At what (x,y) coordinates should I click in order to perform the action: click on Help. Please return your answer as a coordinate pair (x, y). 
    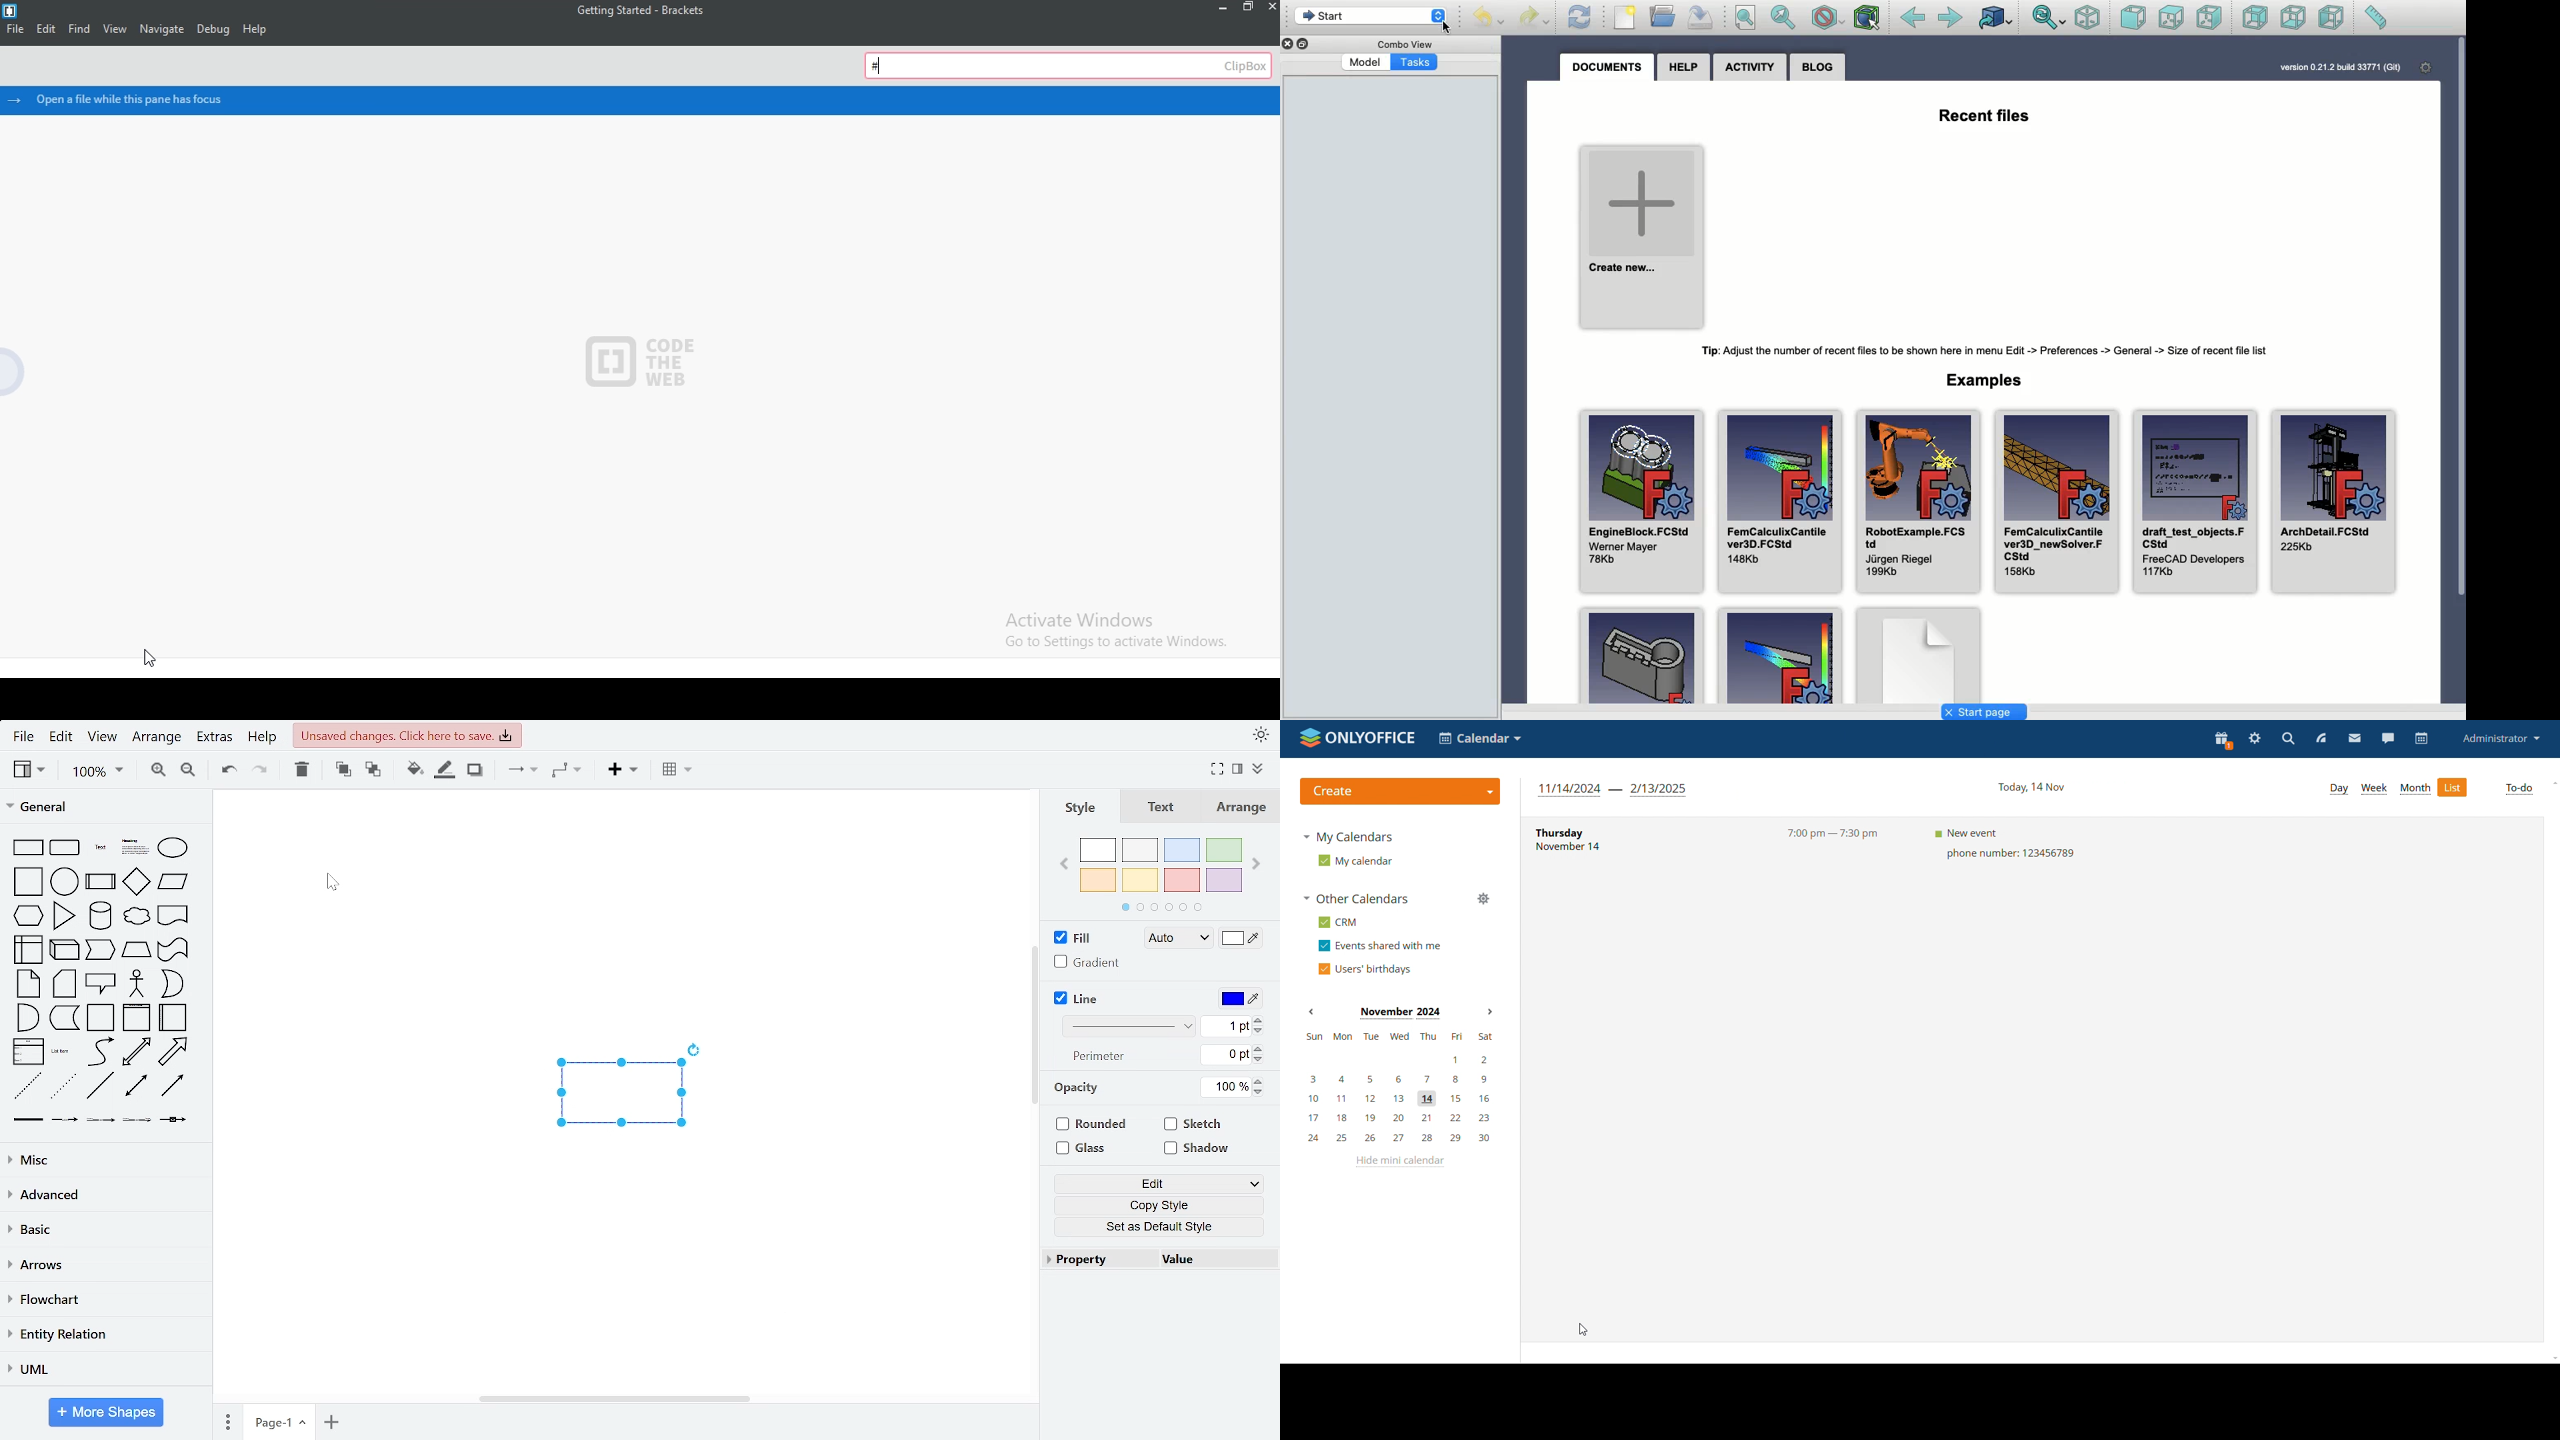
    Looking at the image, I should click on (1684, 65).